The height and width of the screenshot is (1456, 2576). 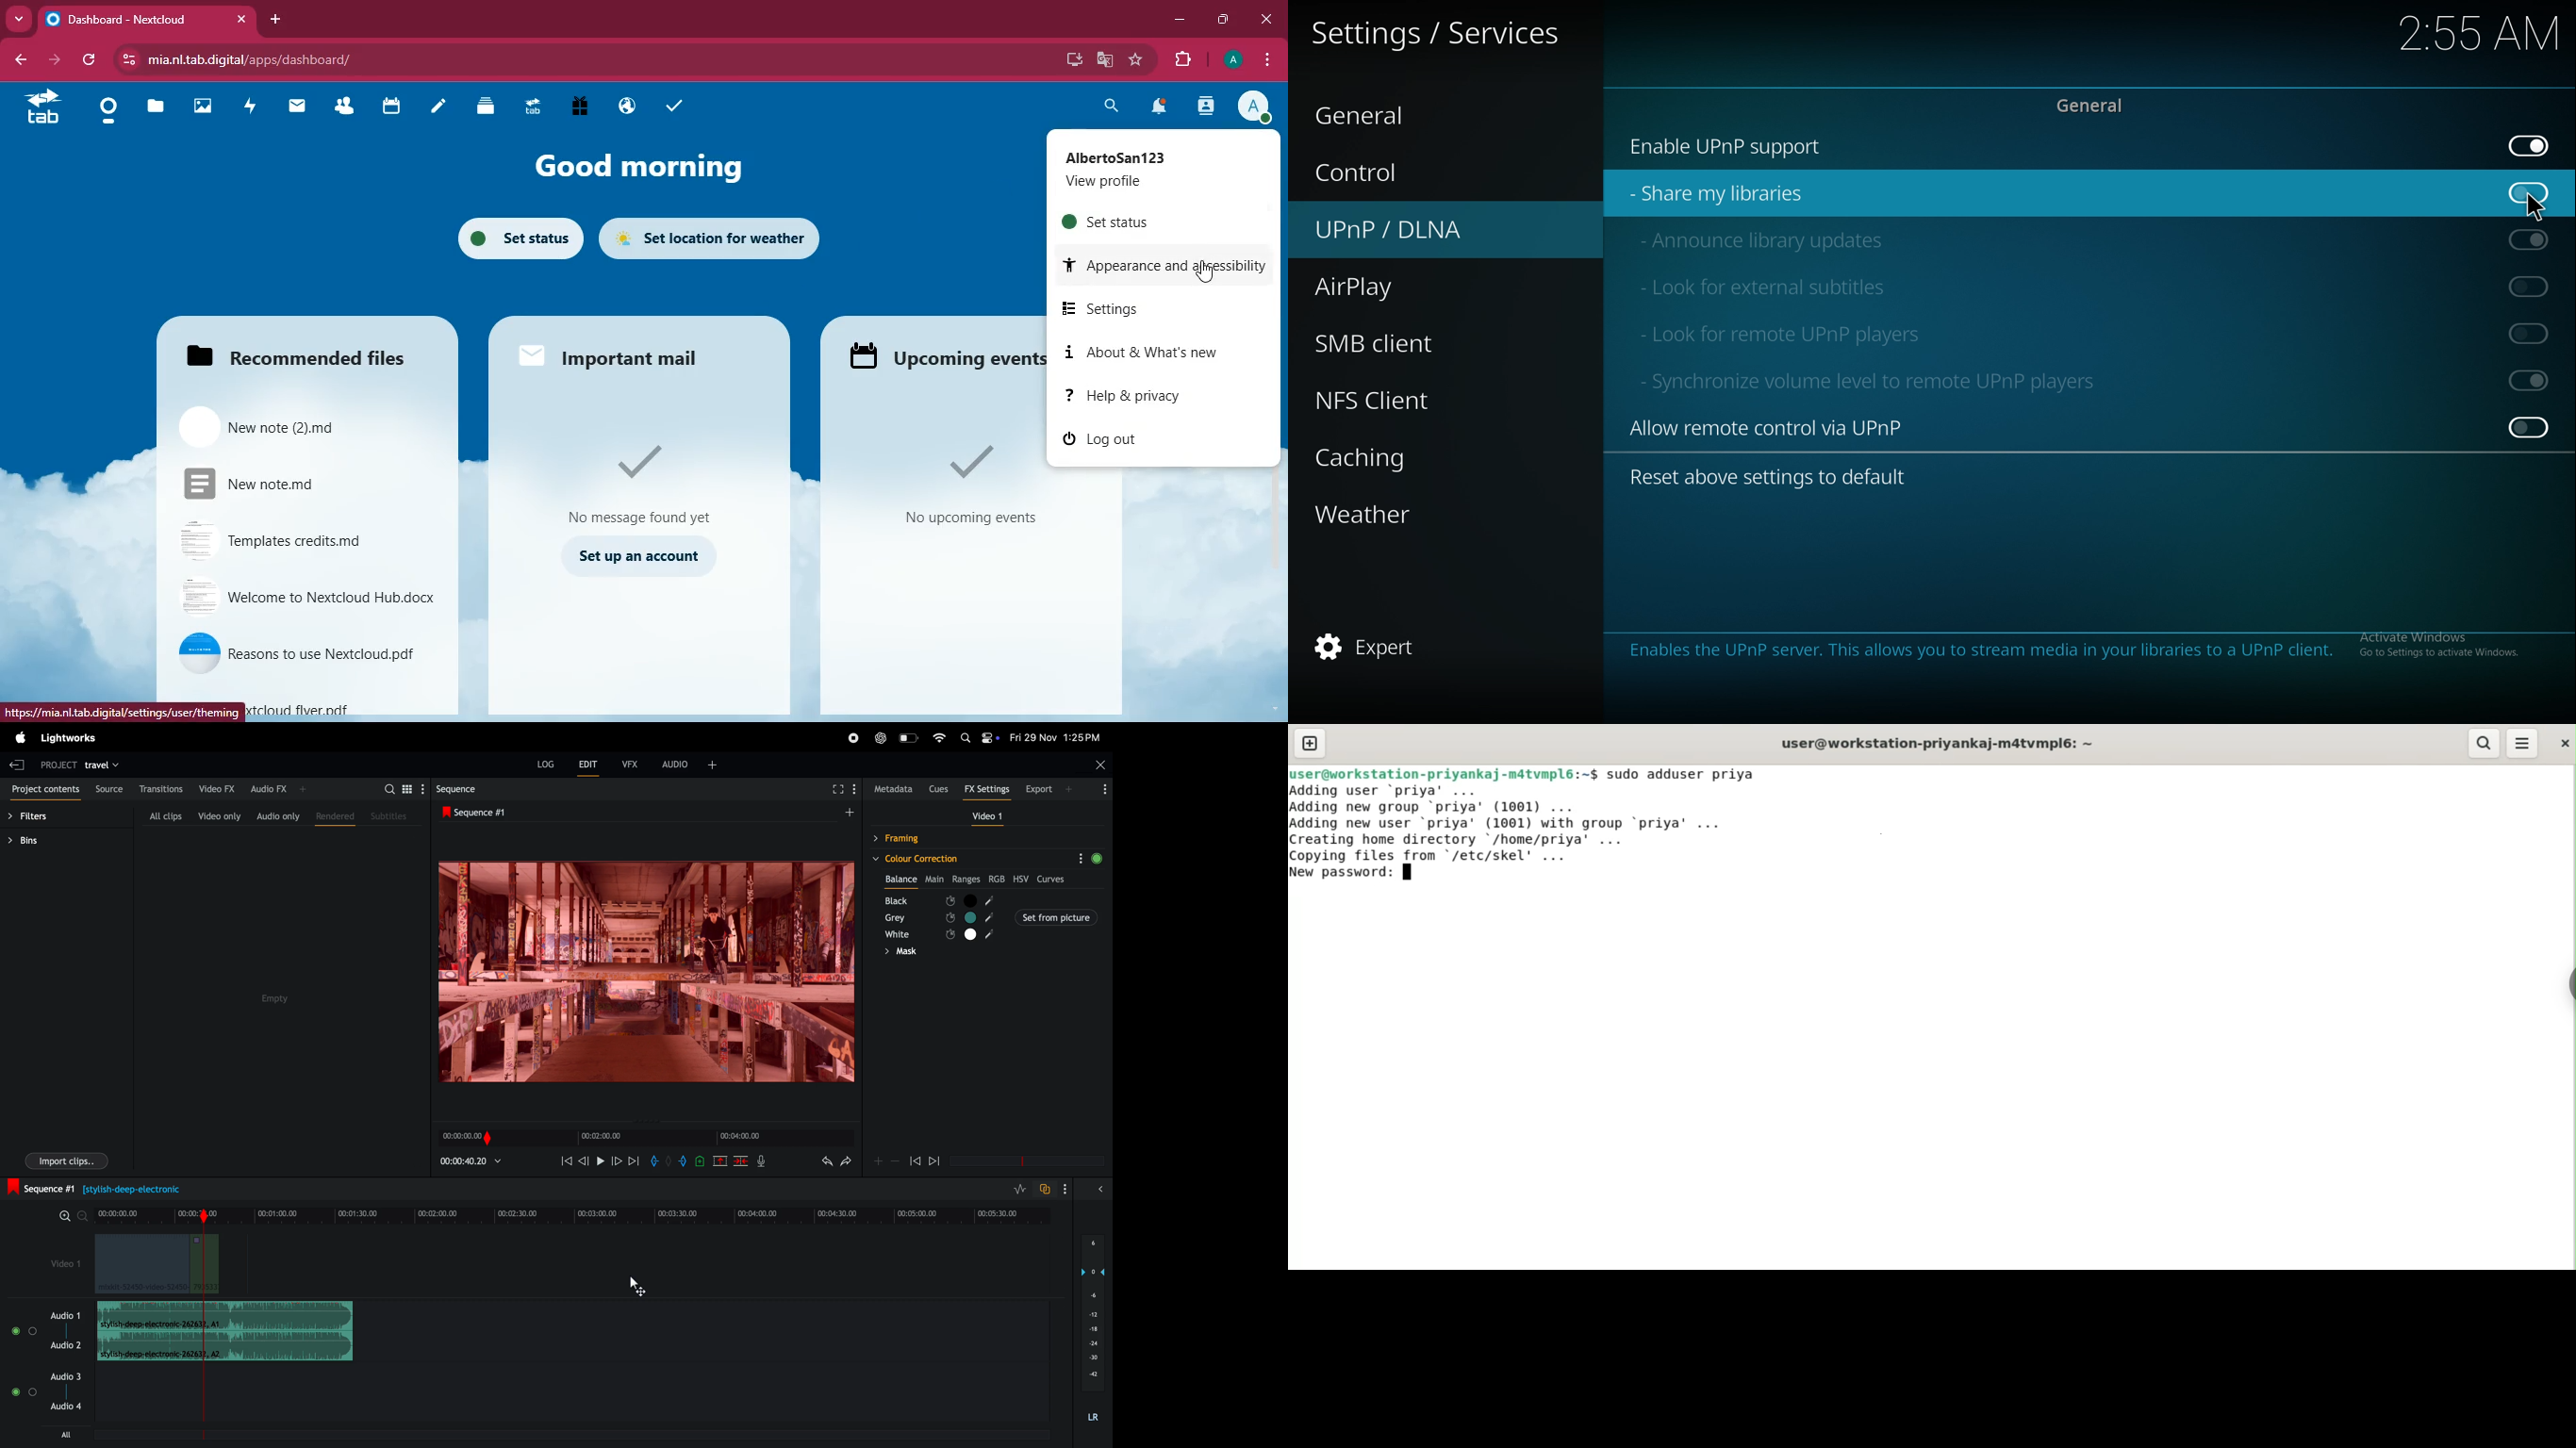 What do you see at coordinates (2535, 204) in the screenshot?
I see `Pointer Cursor` at bounding box center [2535, 204].